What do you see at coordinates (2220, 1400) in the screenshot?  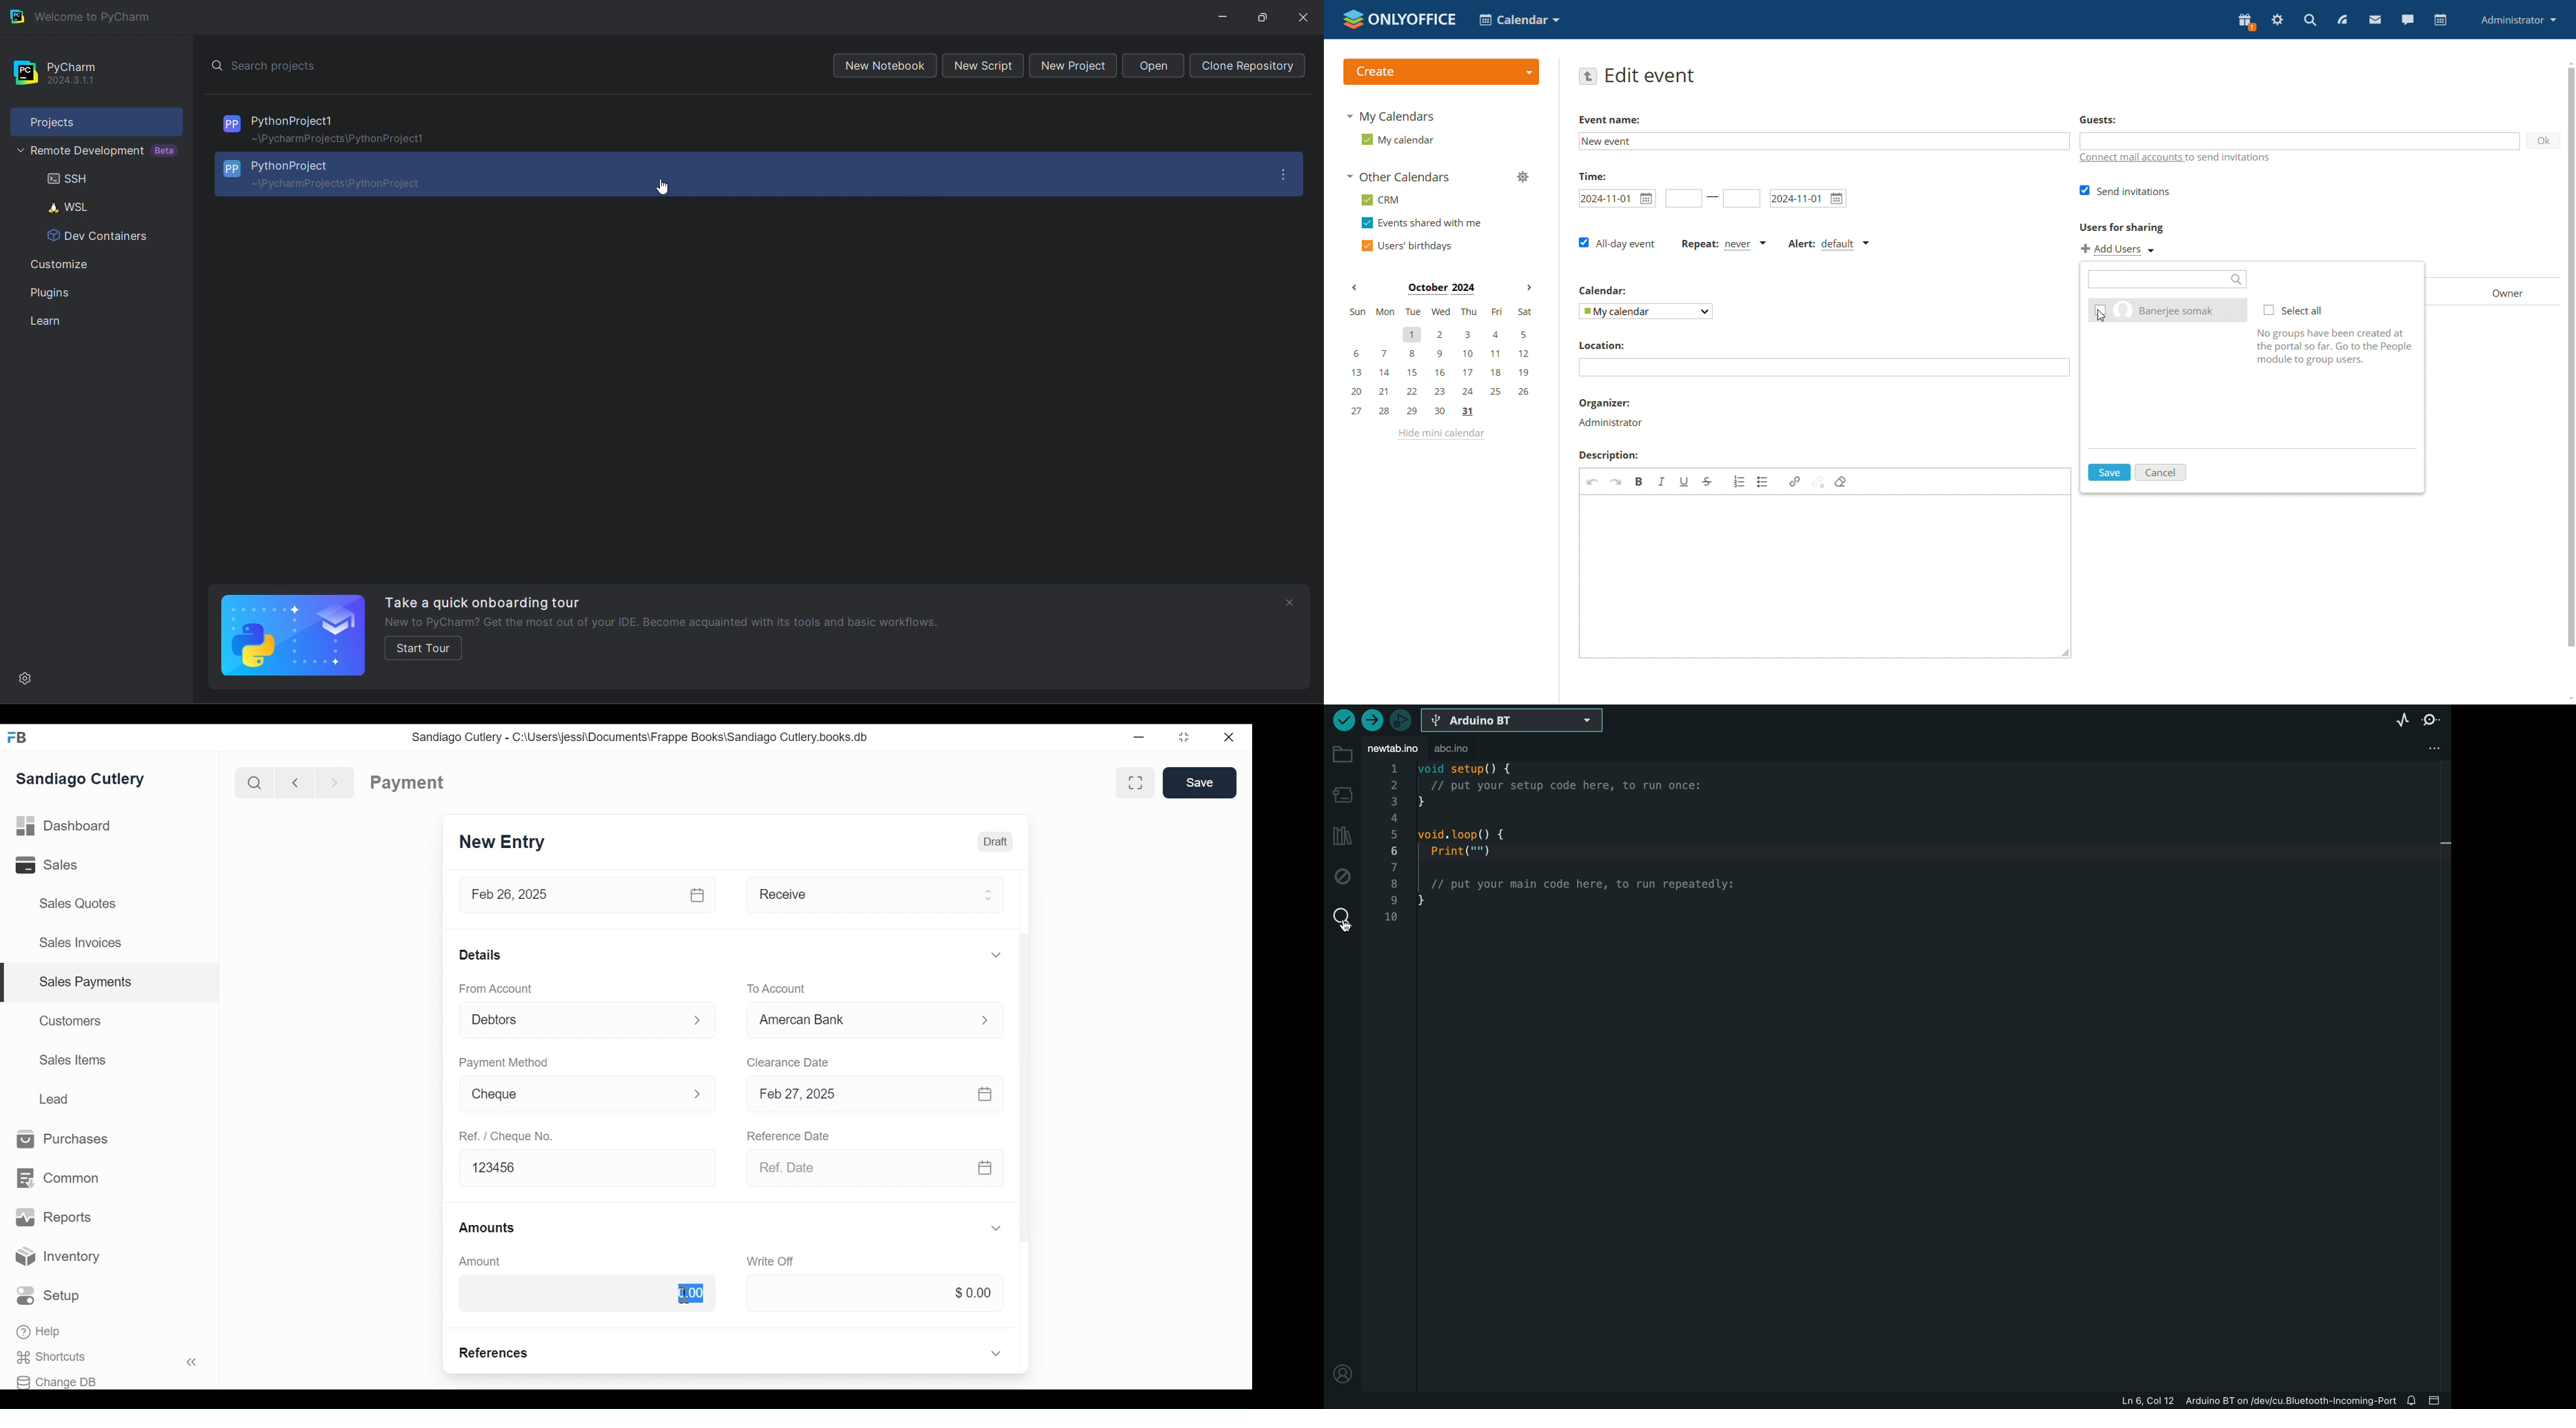 I see `file information` at bounding box center [2220, 1400].